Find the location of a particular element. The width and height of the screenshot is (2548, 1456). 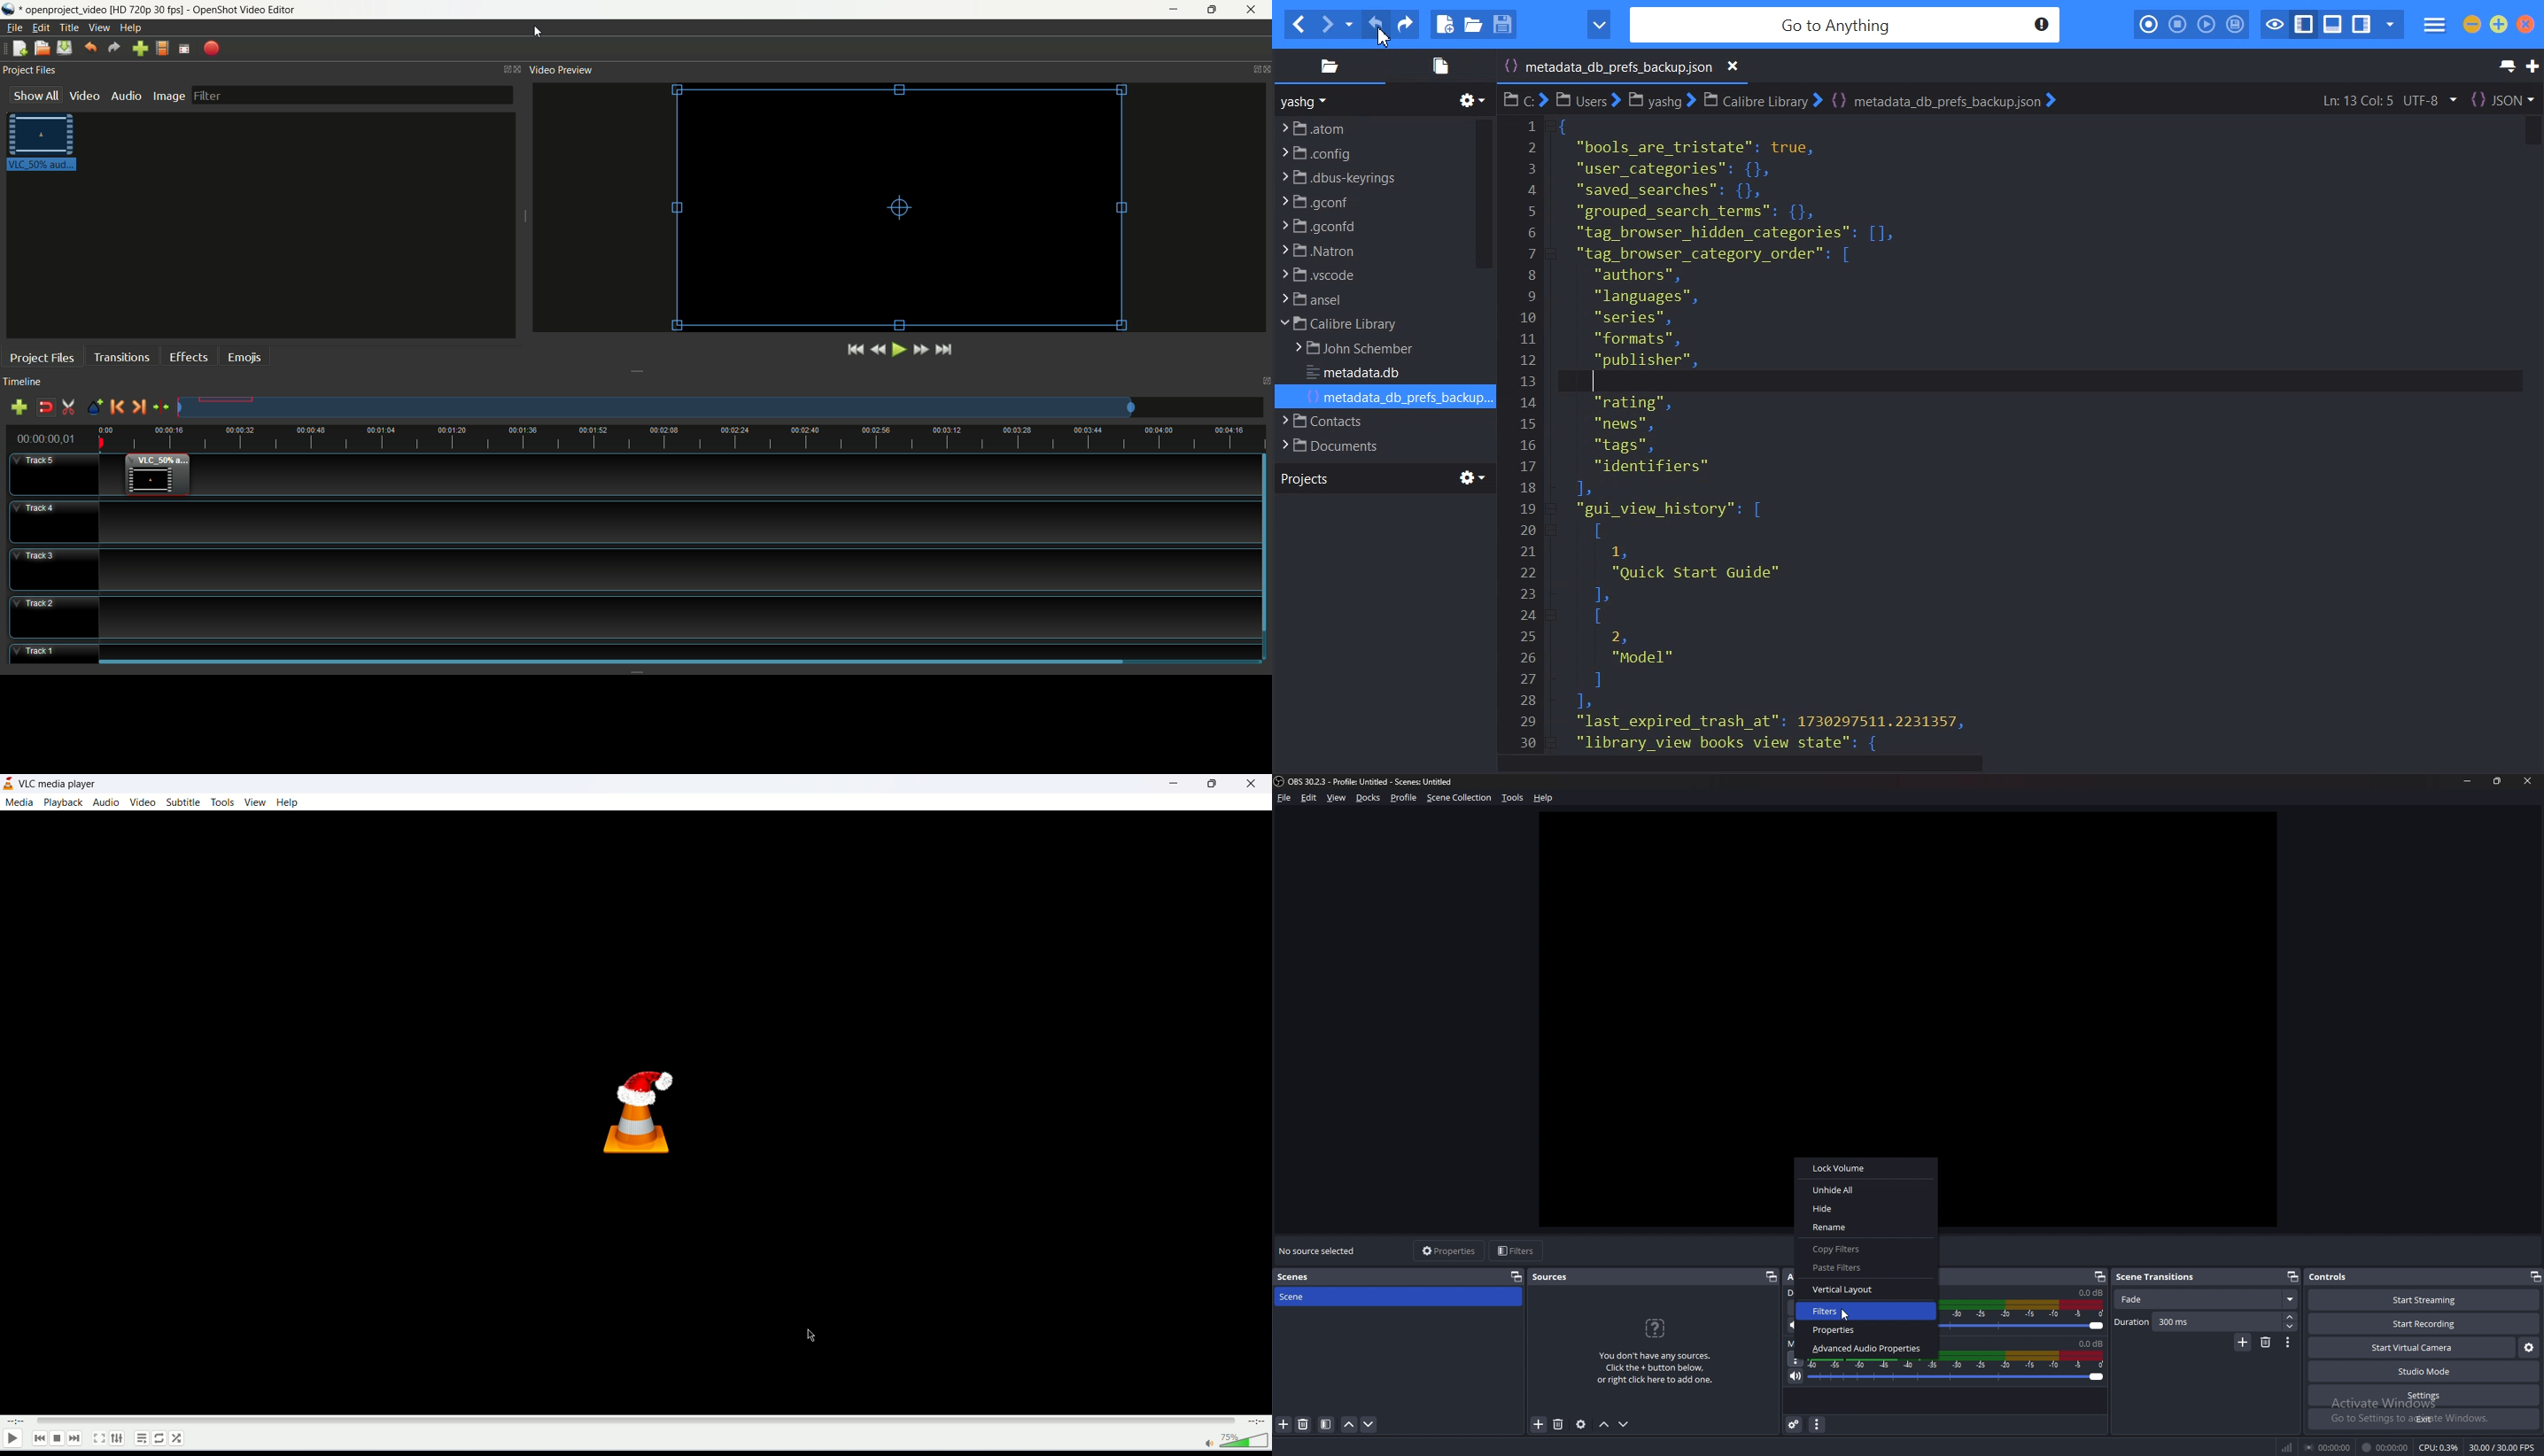

start recording is located at coordinates (2423, 1324).